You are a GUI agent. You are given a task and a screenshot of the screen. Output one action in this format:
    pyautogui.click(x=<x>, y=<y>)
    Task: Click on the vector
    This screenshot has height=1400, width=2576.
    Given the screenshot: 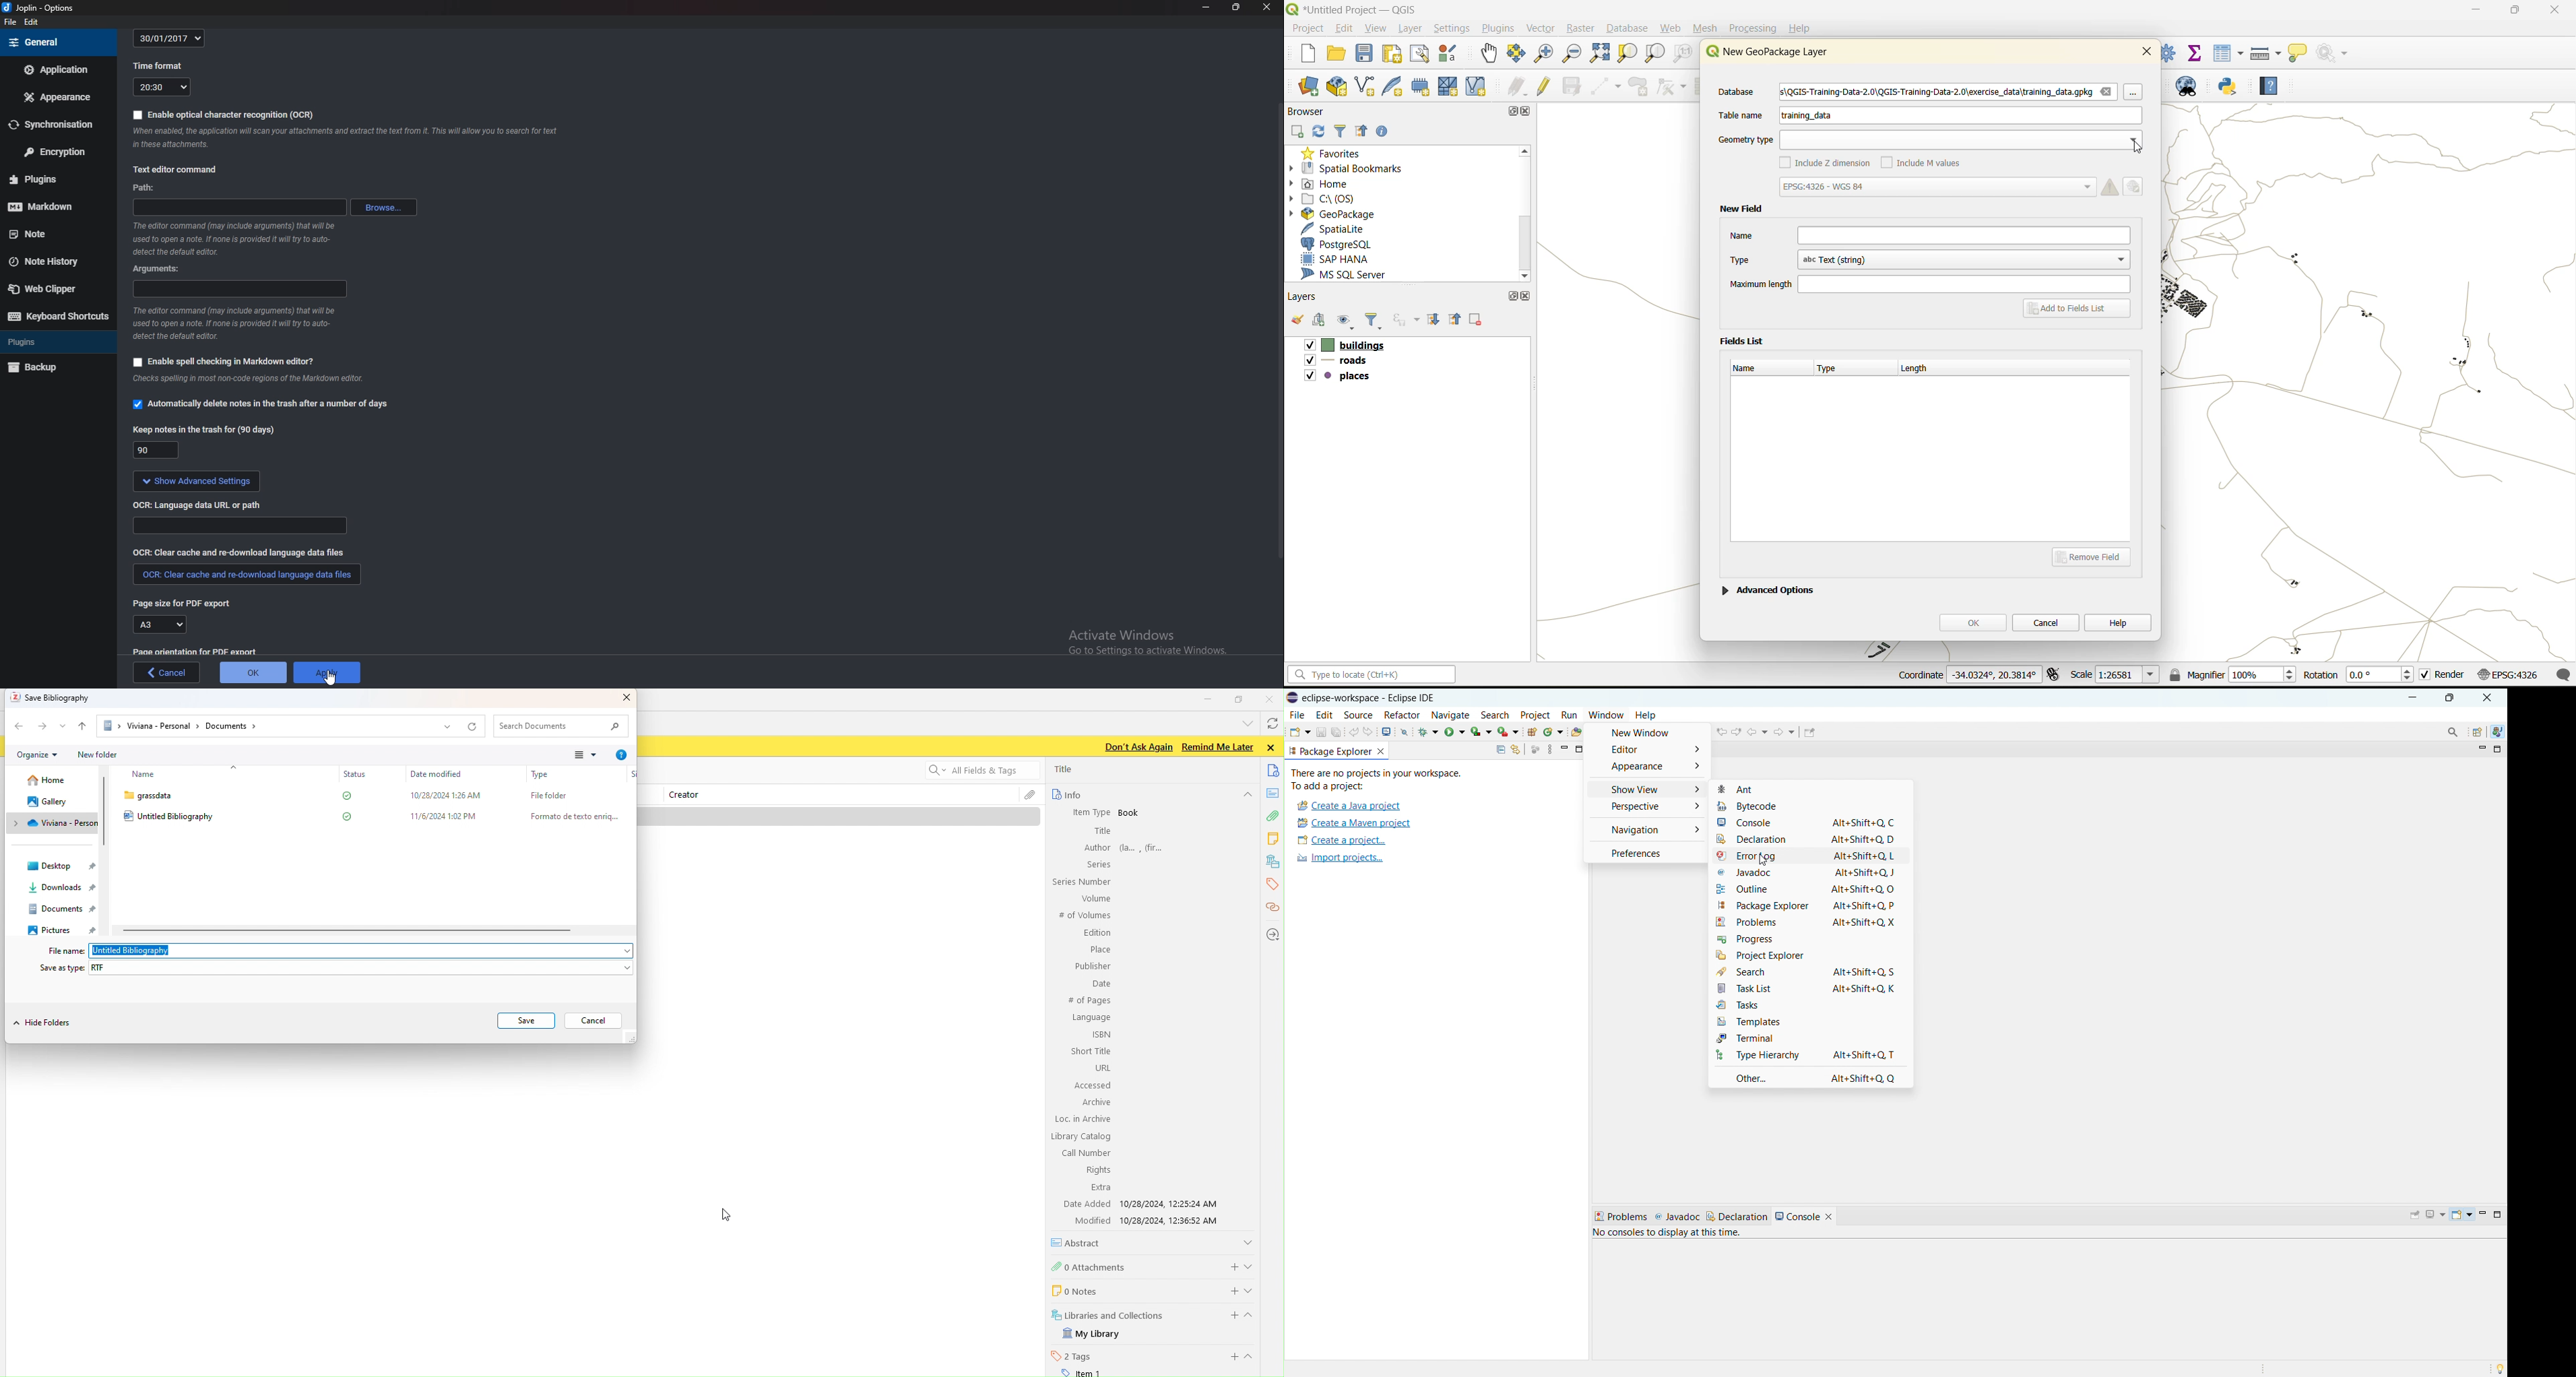 What is the action you would take?
    pyautogui.click(x=1540, y=28)
    